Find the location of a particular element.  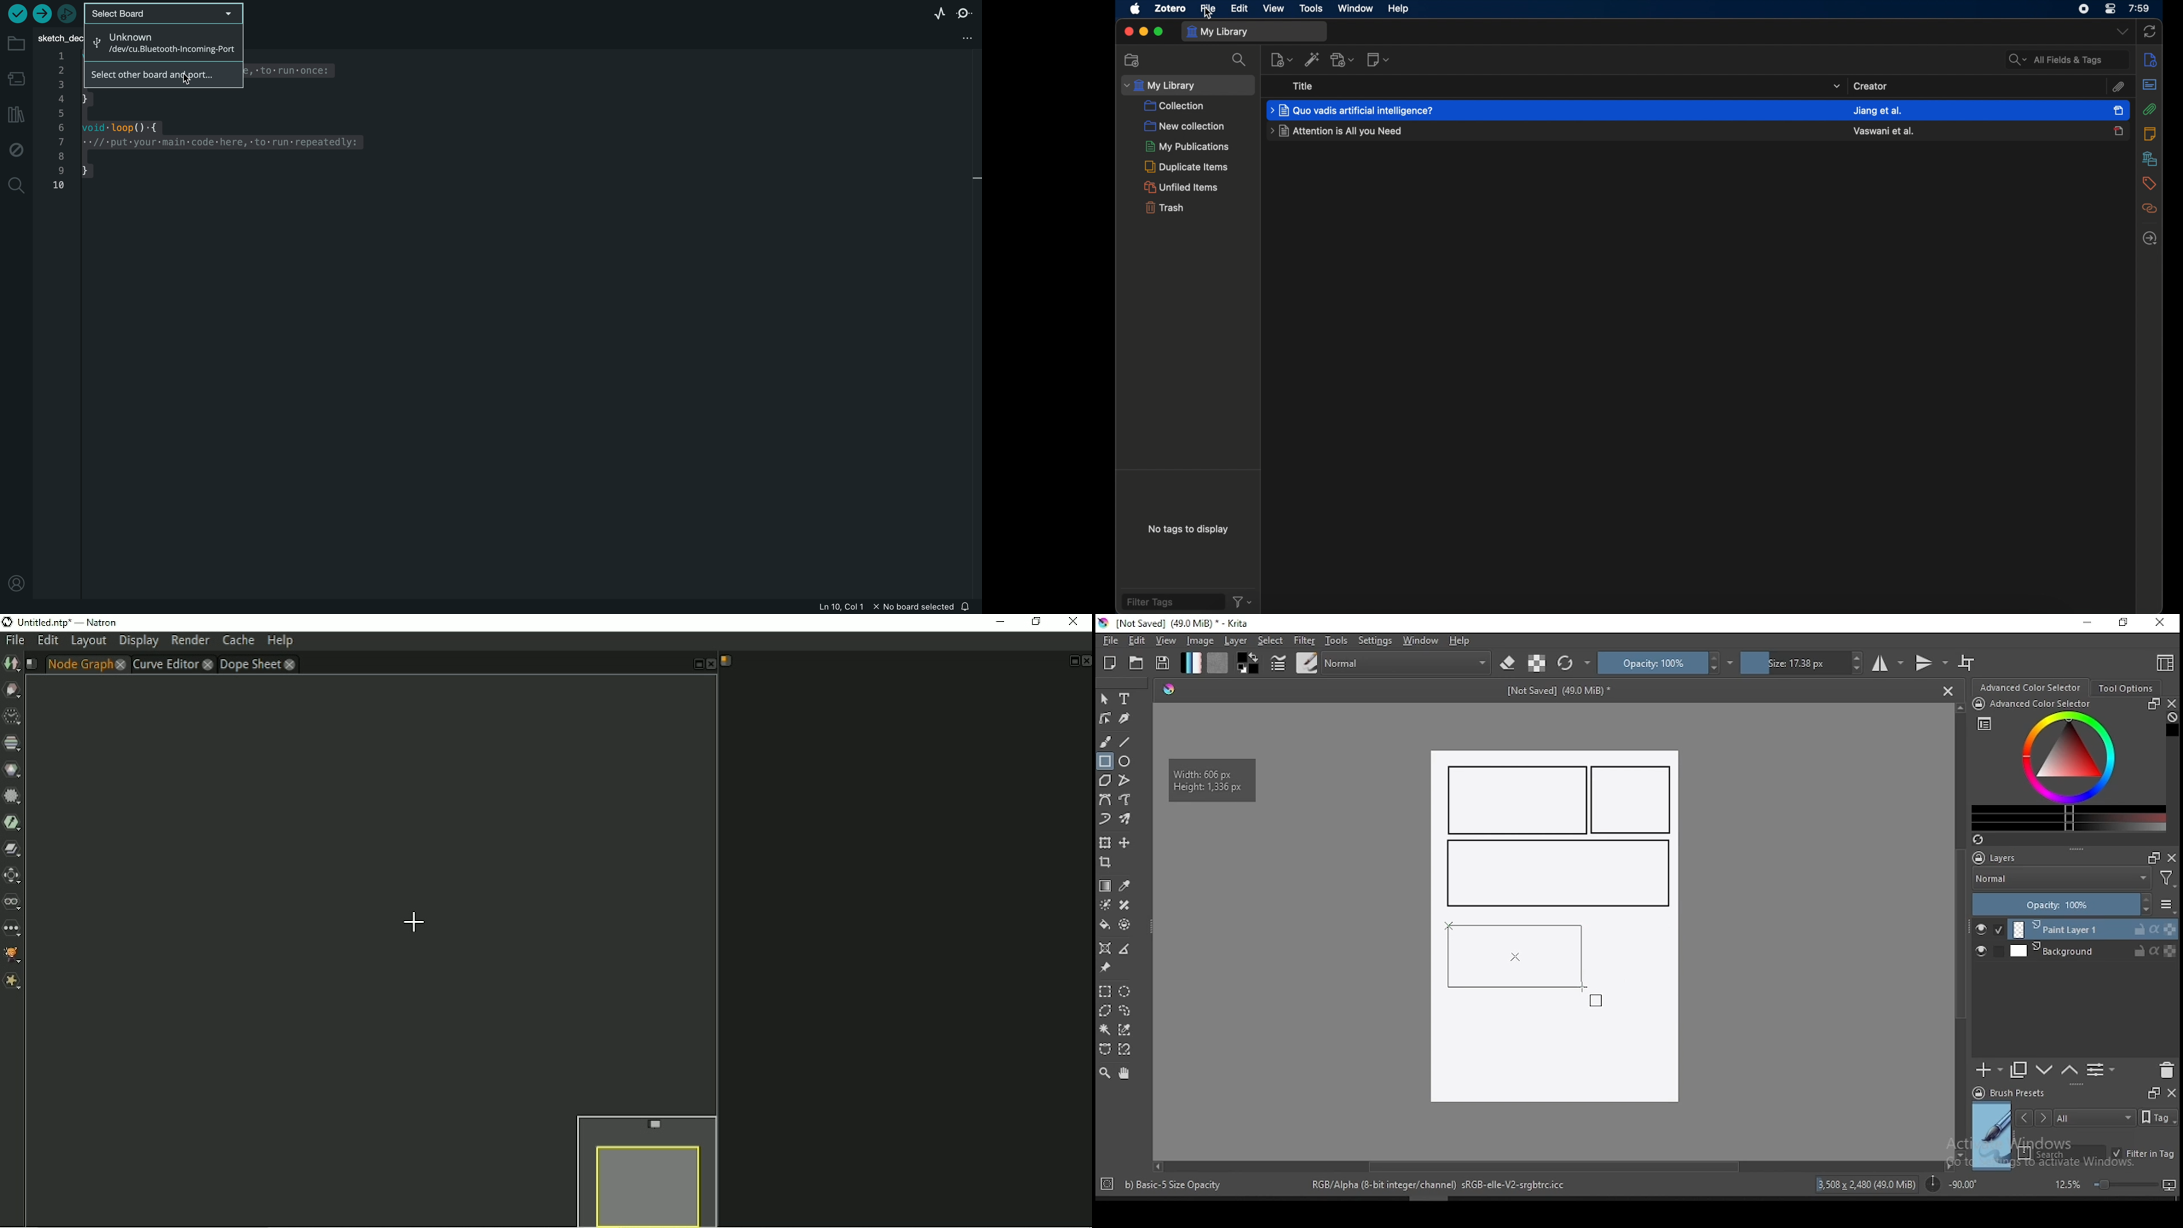

control center is located at coordinates (2111, 8).